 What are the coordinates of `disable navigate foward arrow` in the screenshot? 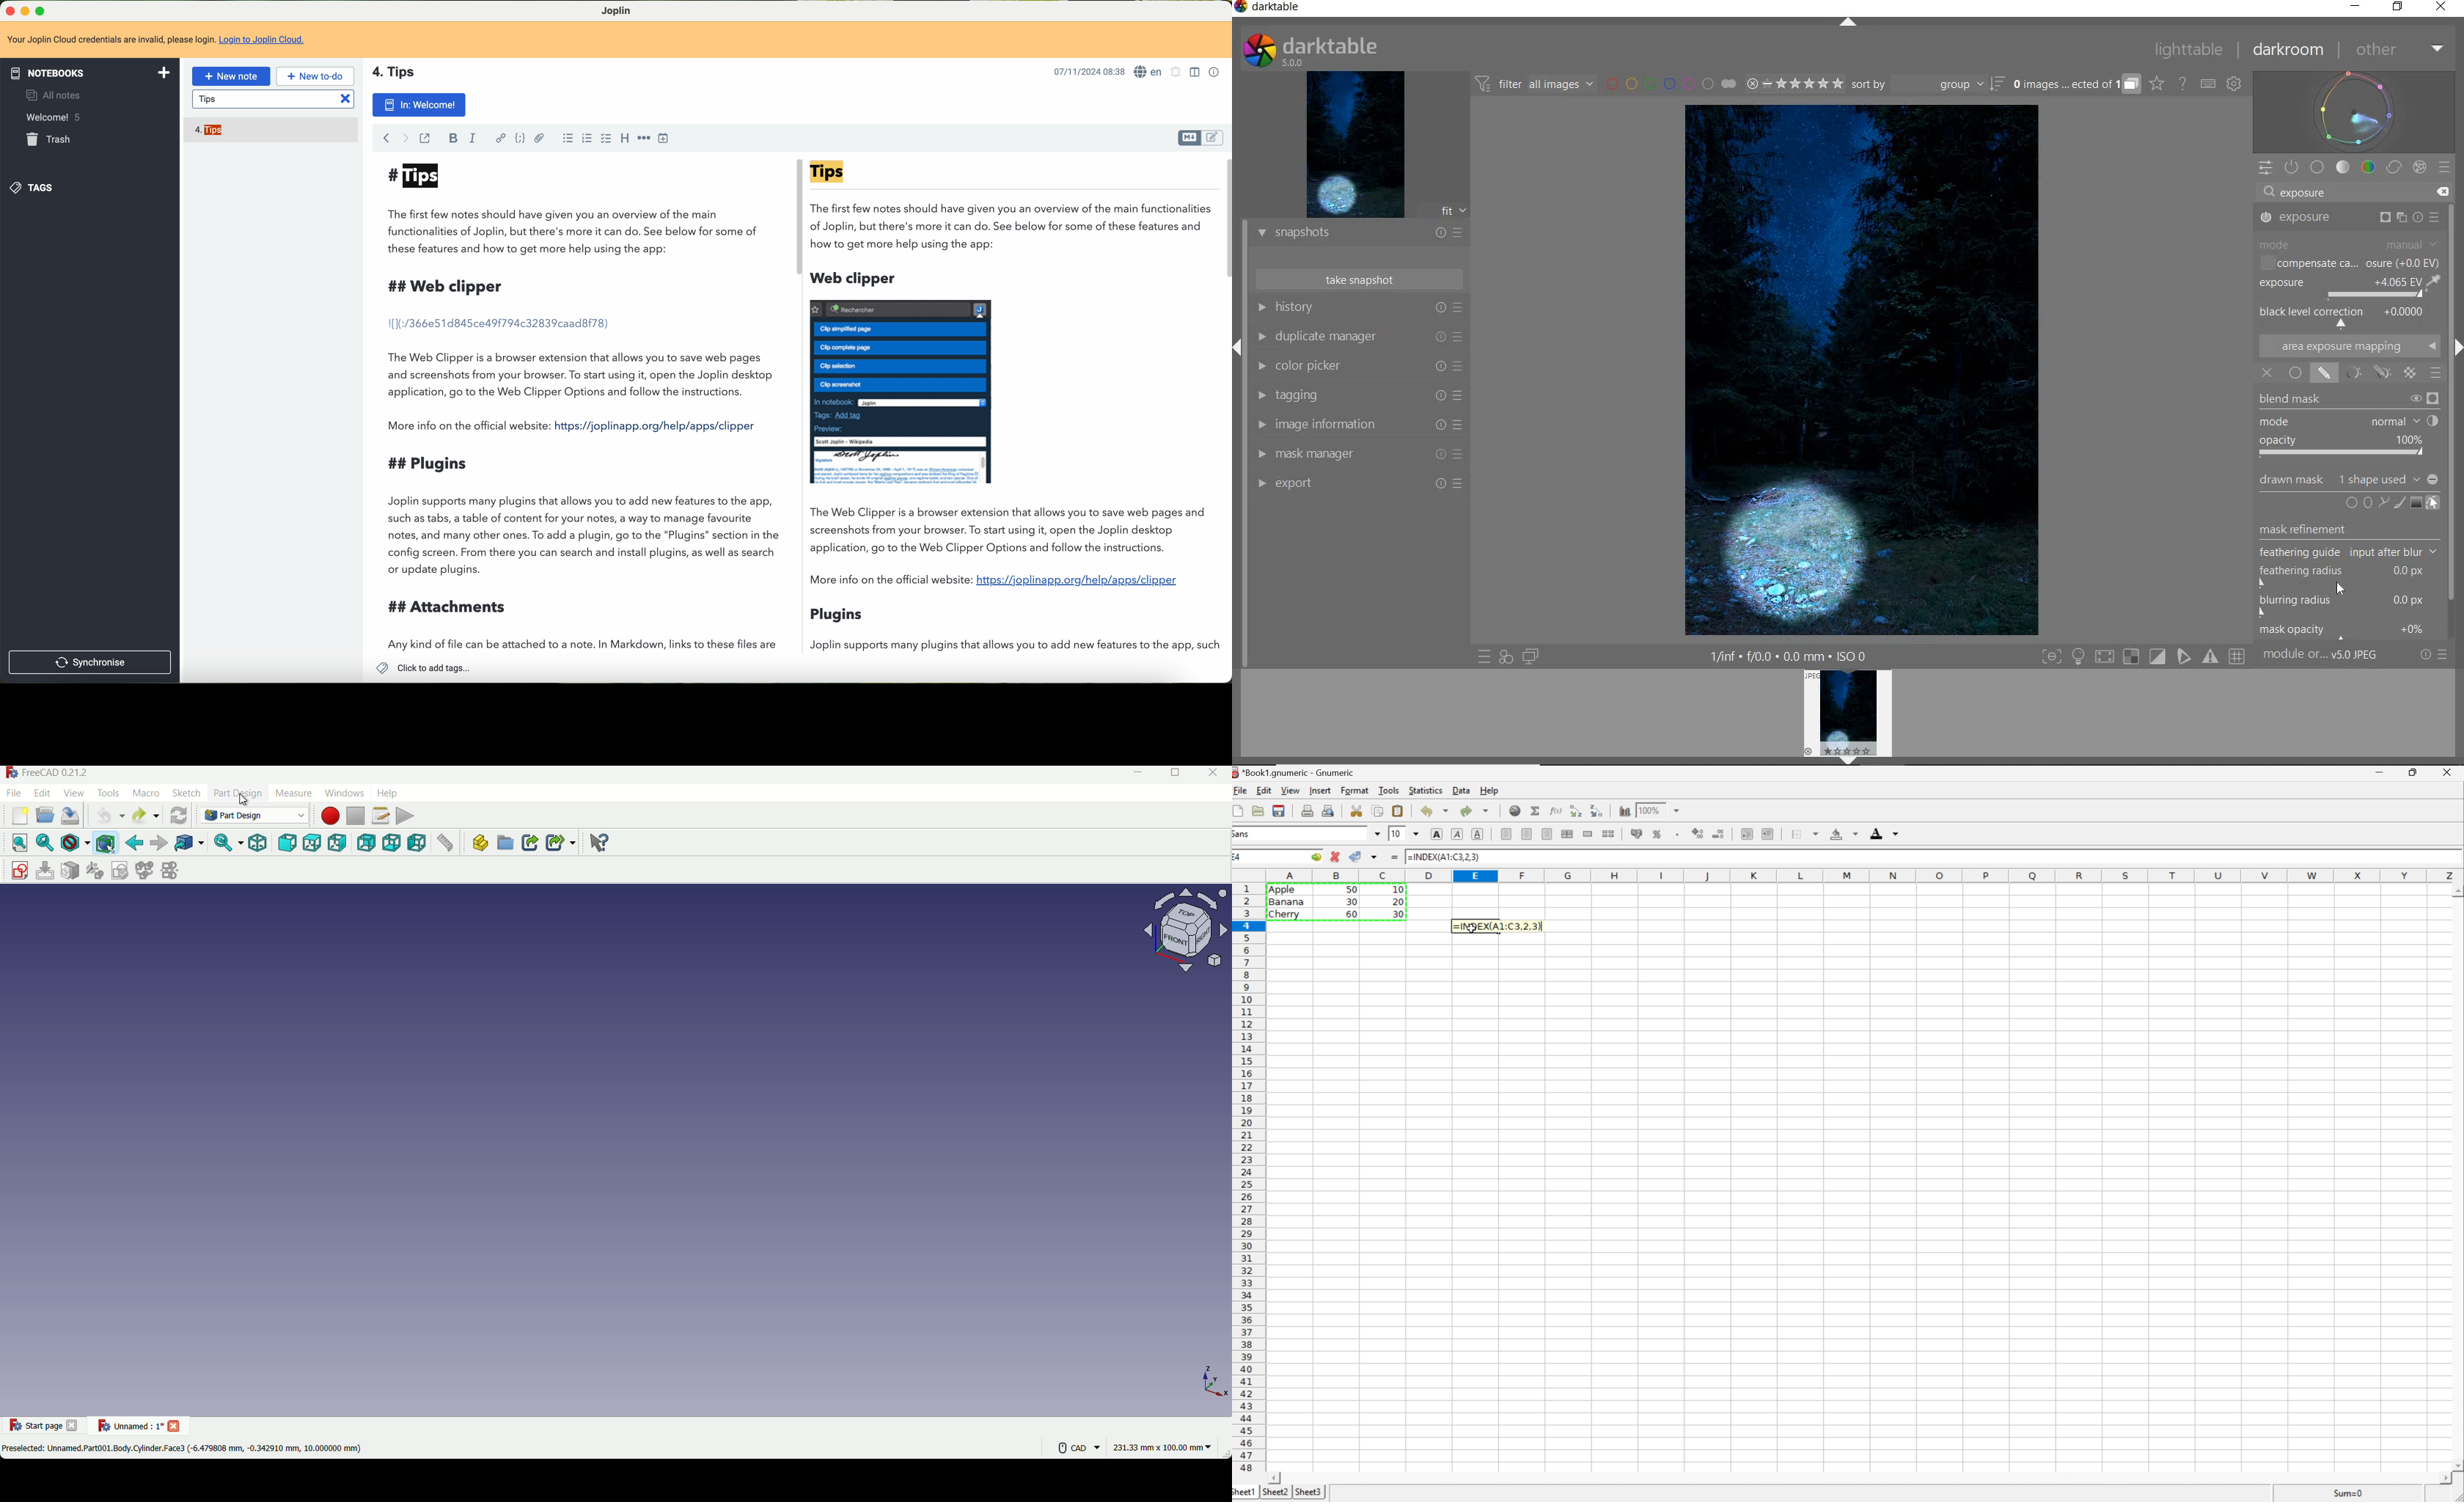 It's located at (405, 138).